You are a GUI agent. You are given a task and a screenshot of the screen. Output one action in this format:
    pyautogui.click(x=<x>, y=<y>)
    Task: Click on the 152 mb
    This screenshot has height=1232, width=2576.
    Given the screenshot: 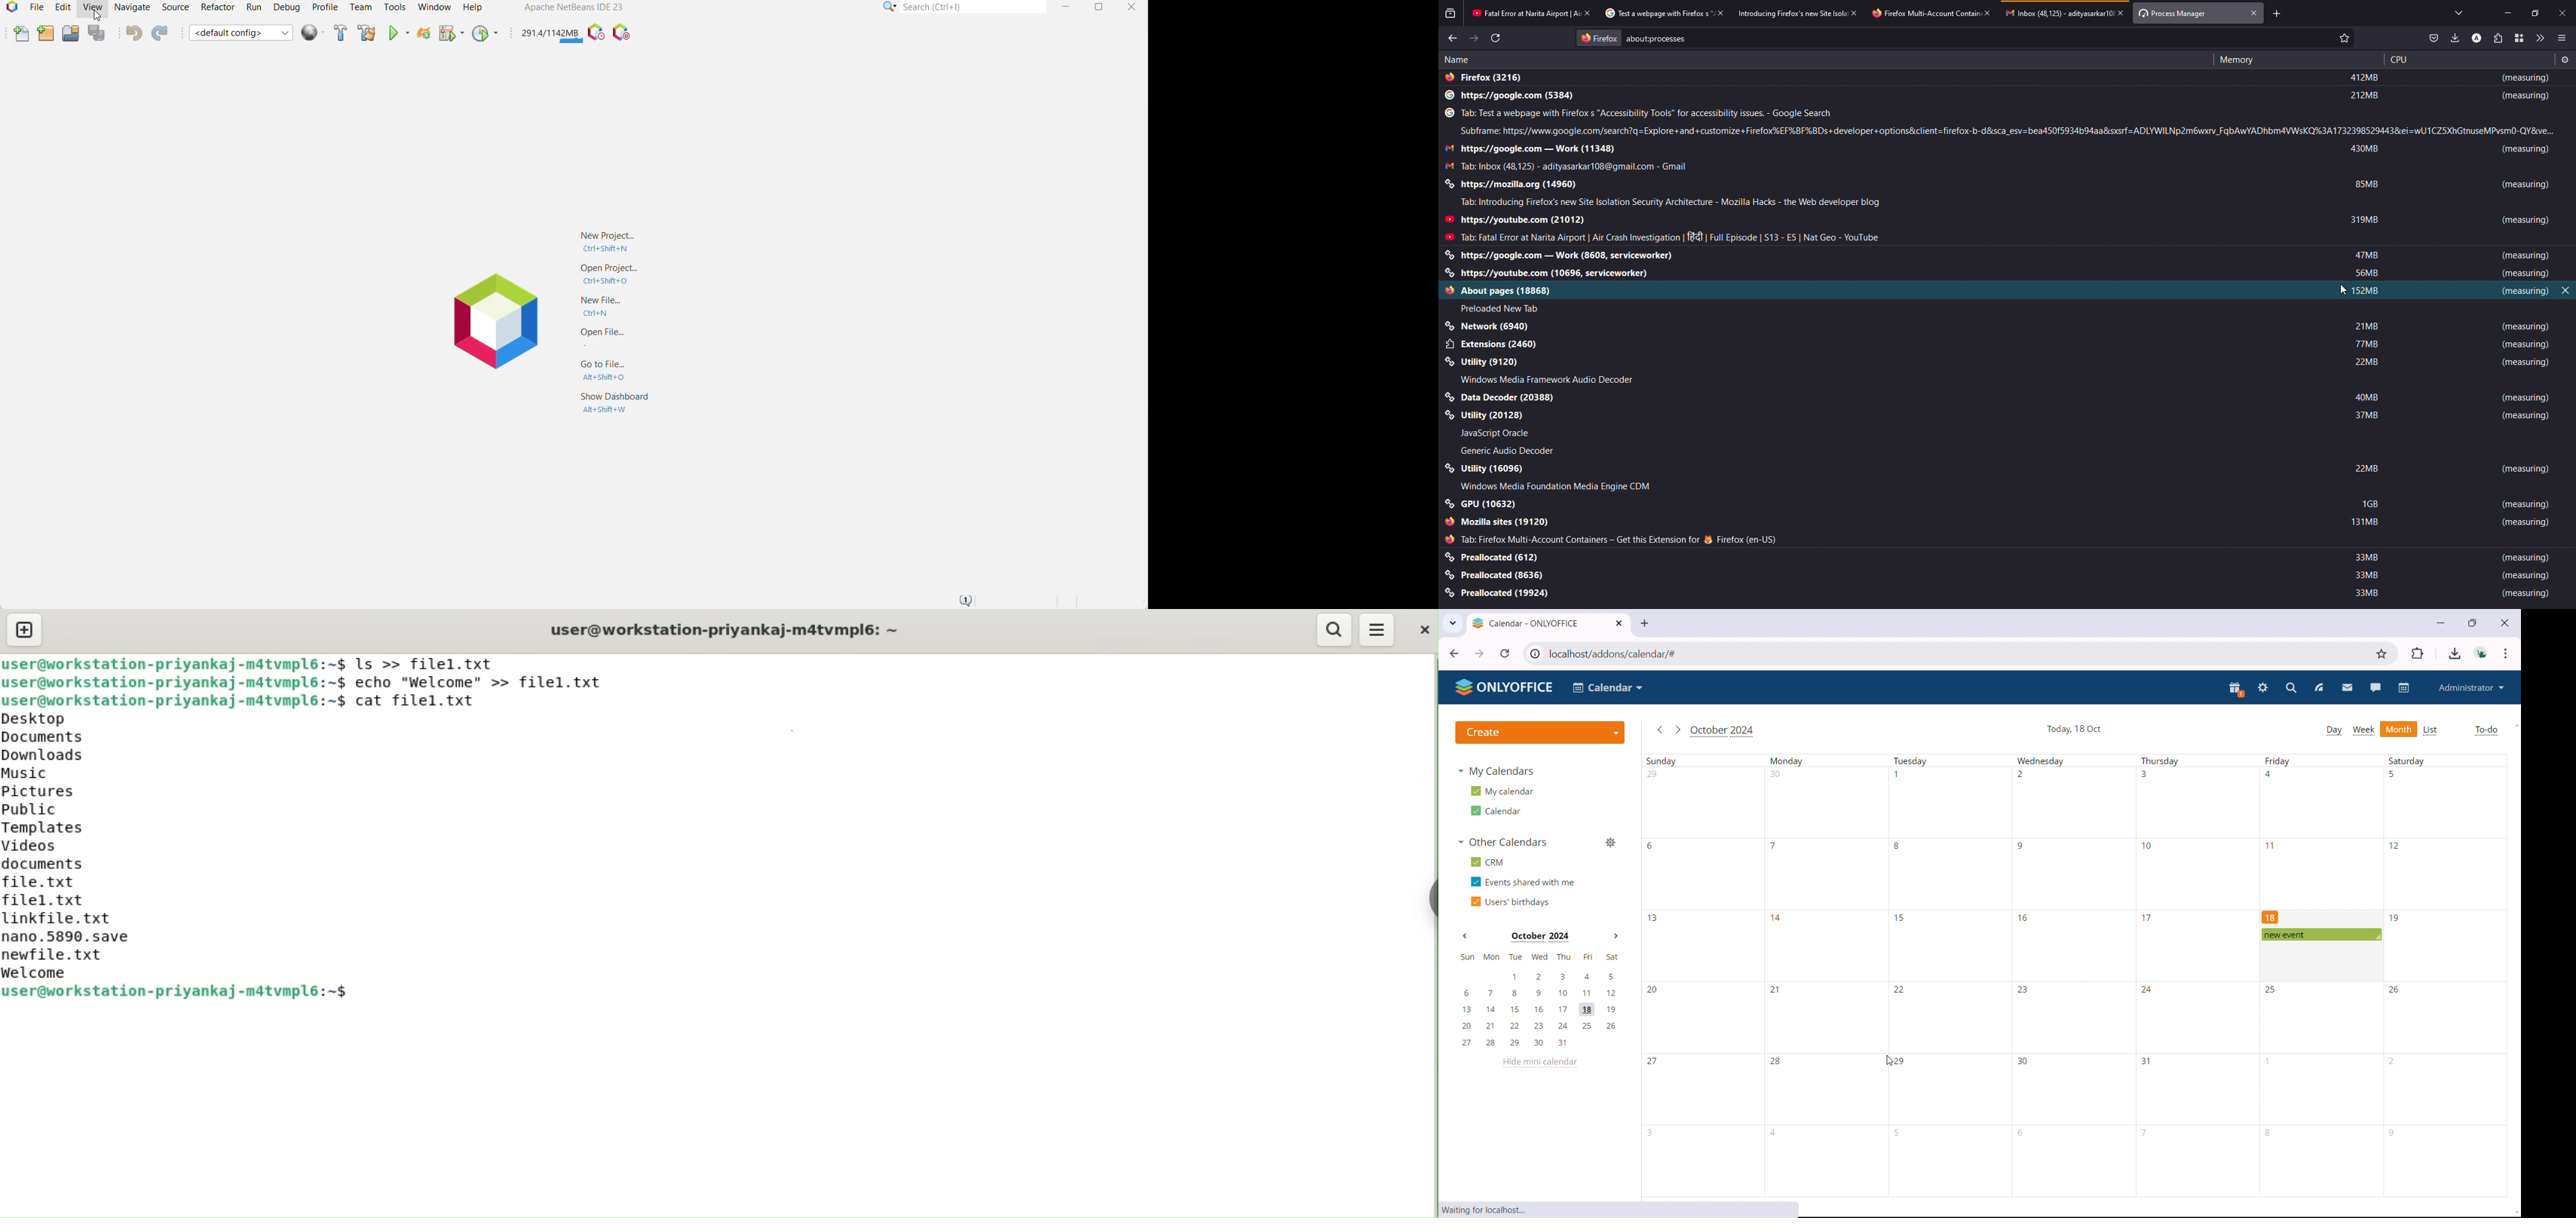 What is the action you would take?
    pyautogui.click(x=2367, y=291)
    